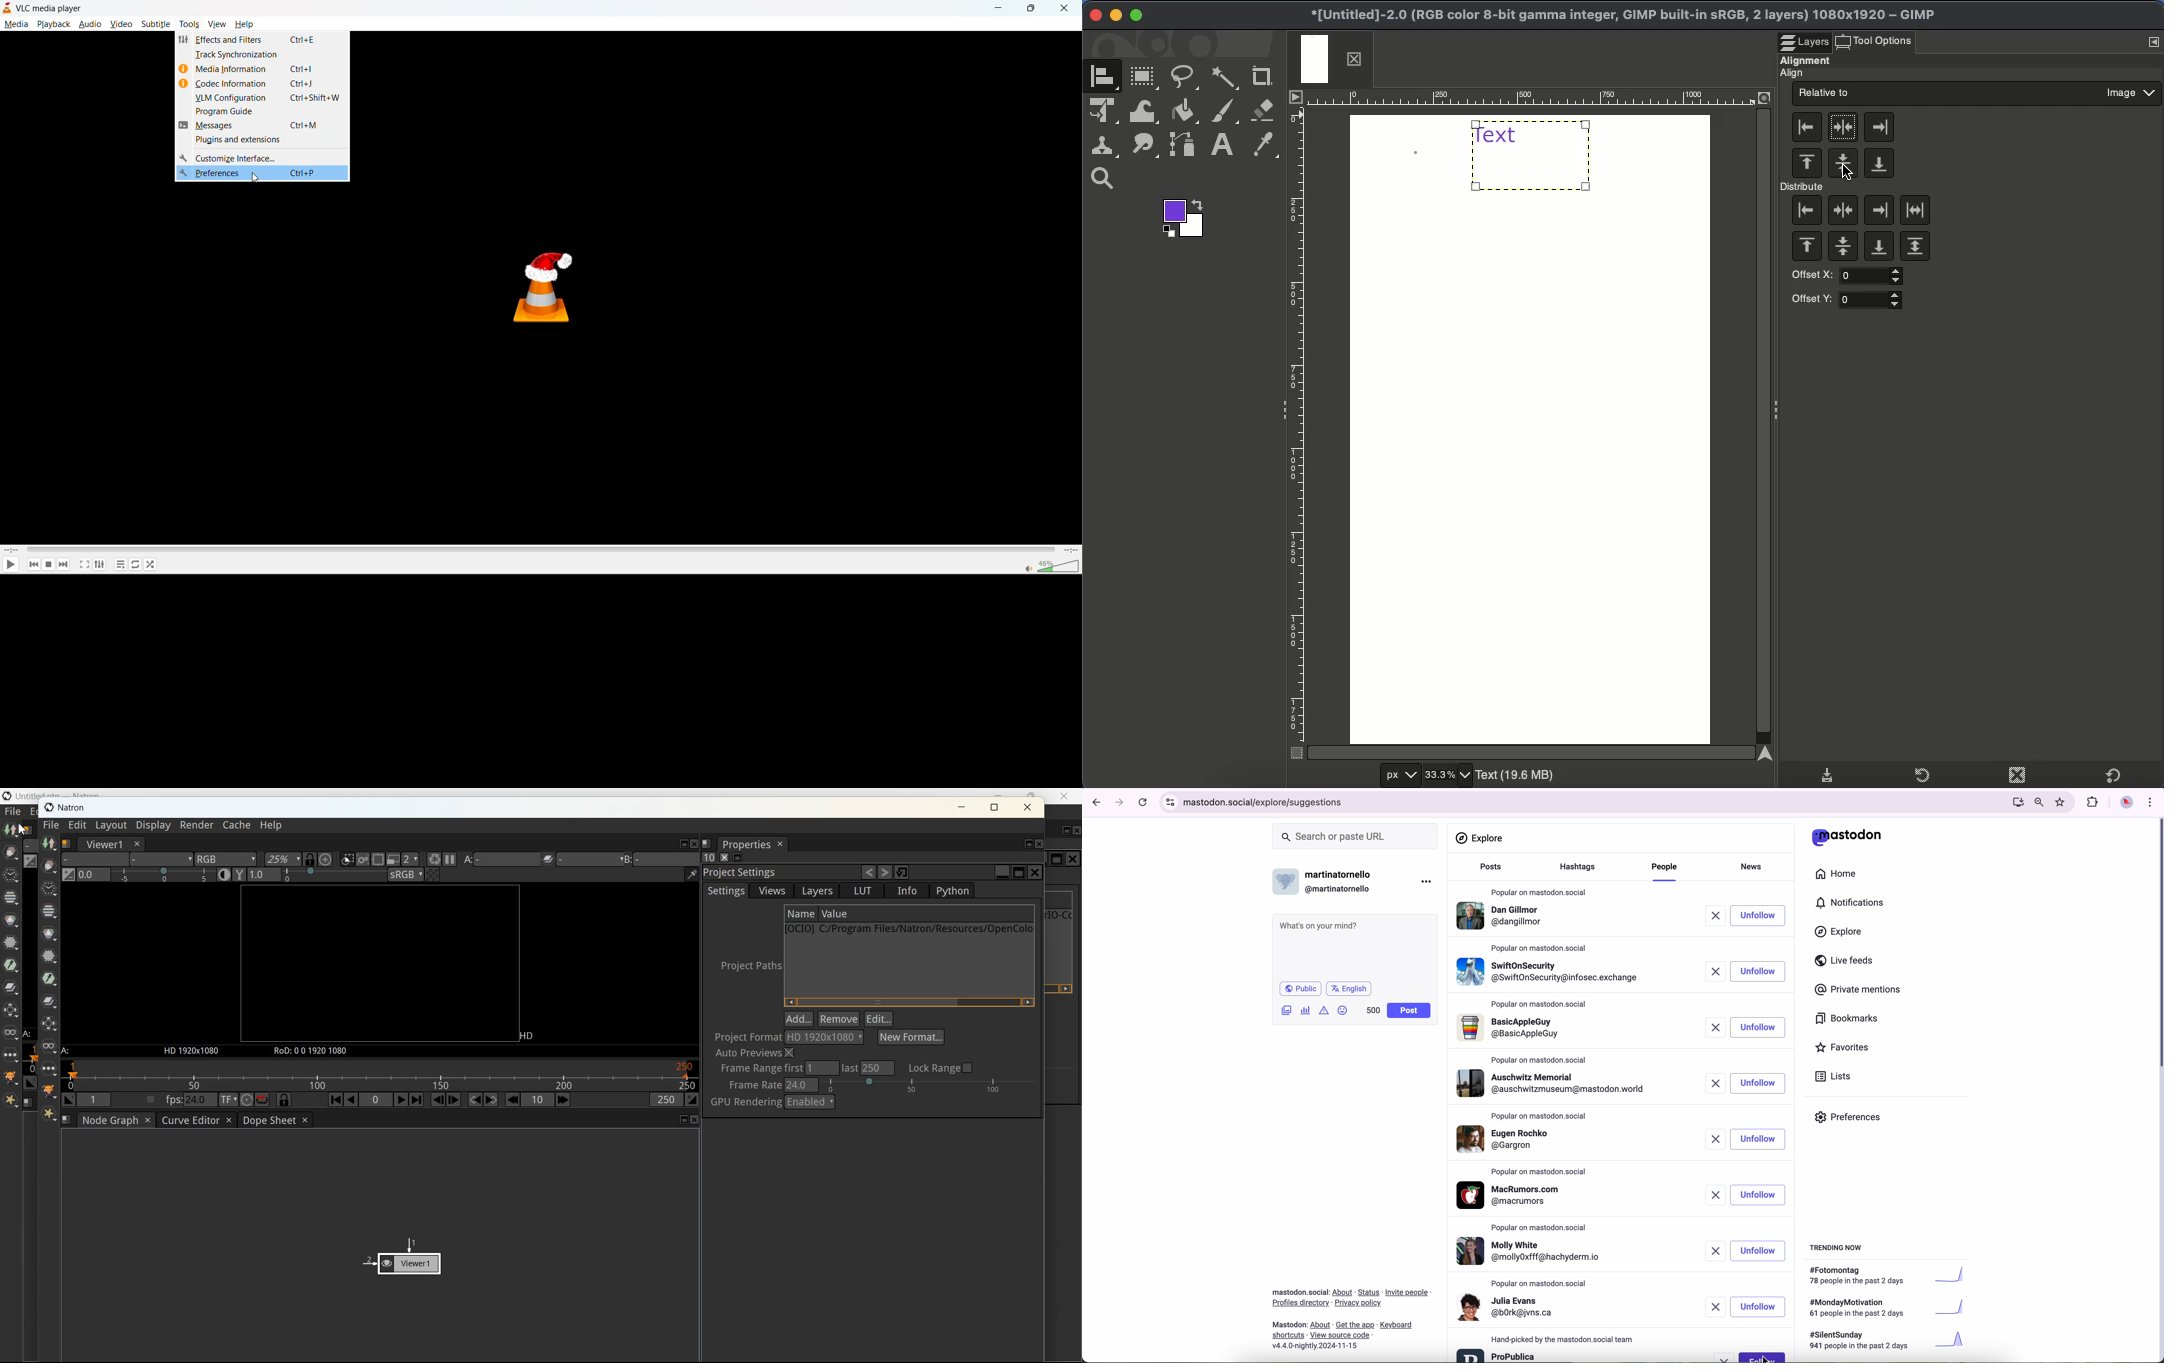  I want to click on suntitle, so click(155, 24).